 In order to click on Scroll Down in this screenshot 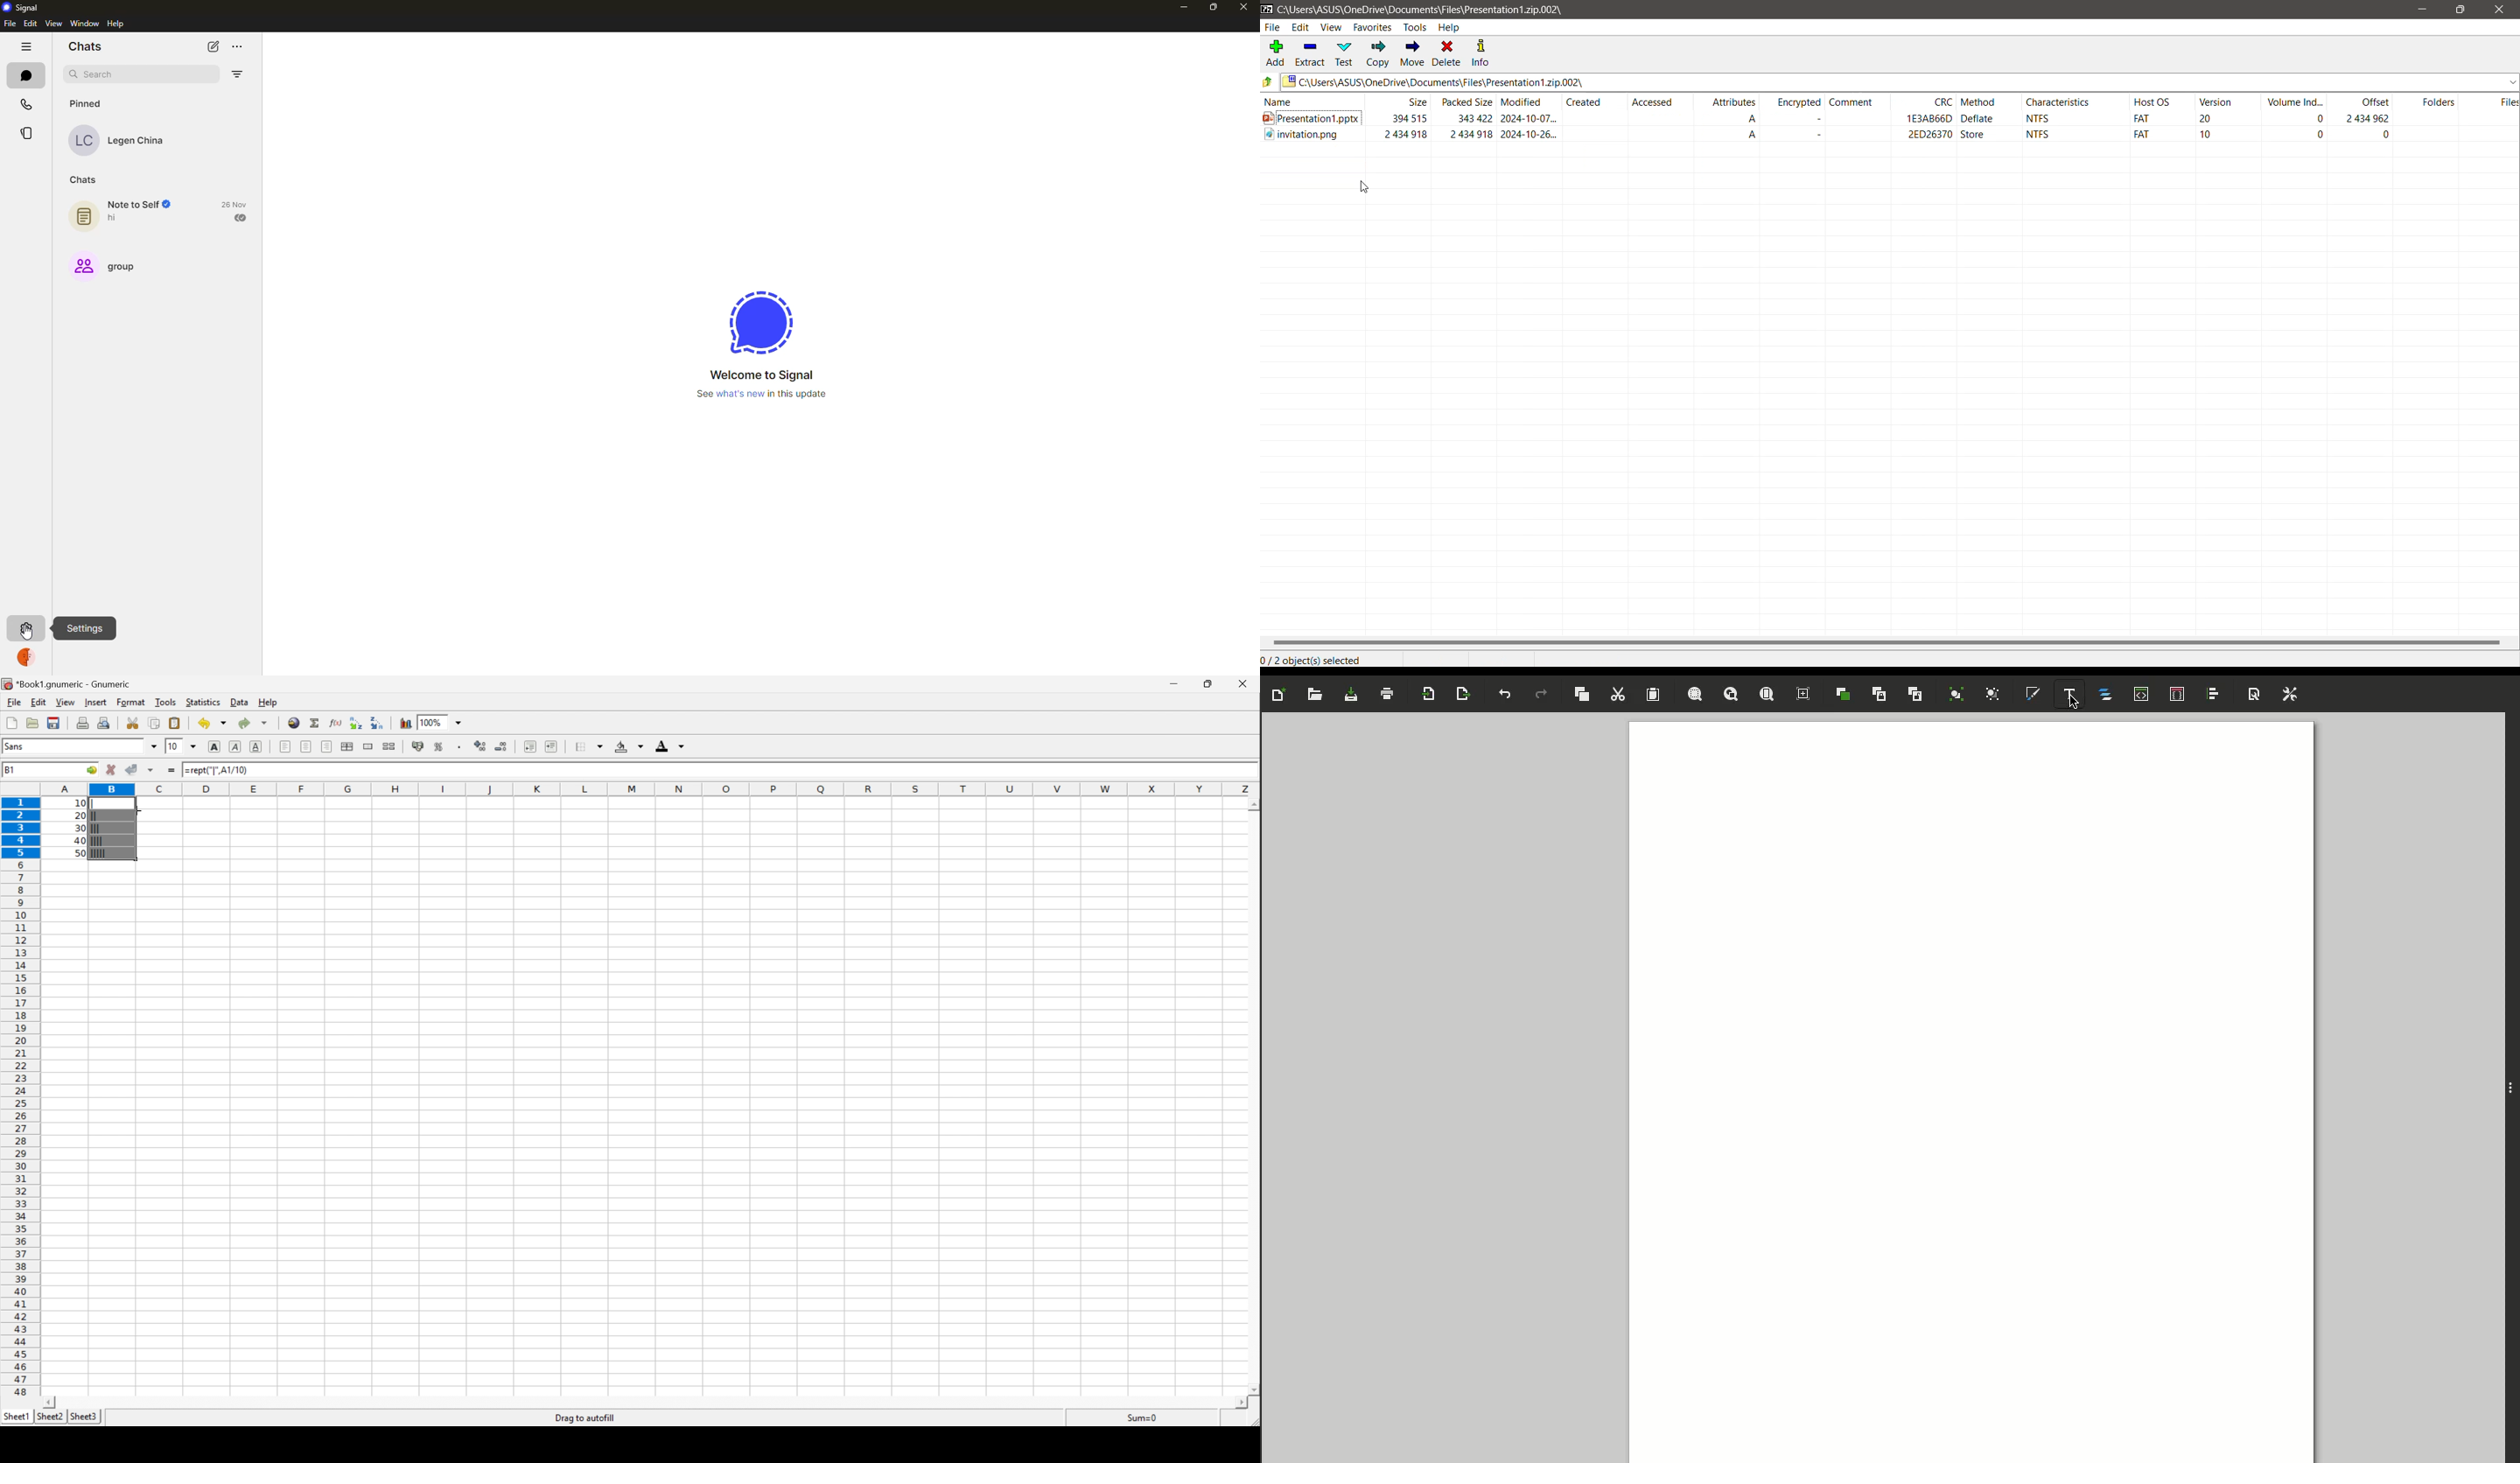, I will do `click(1252, 1389)`.